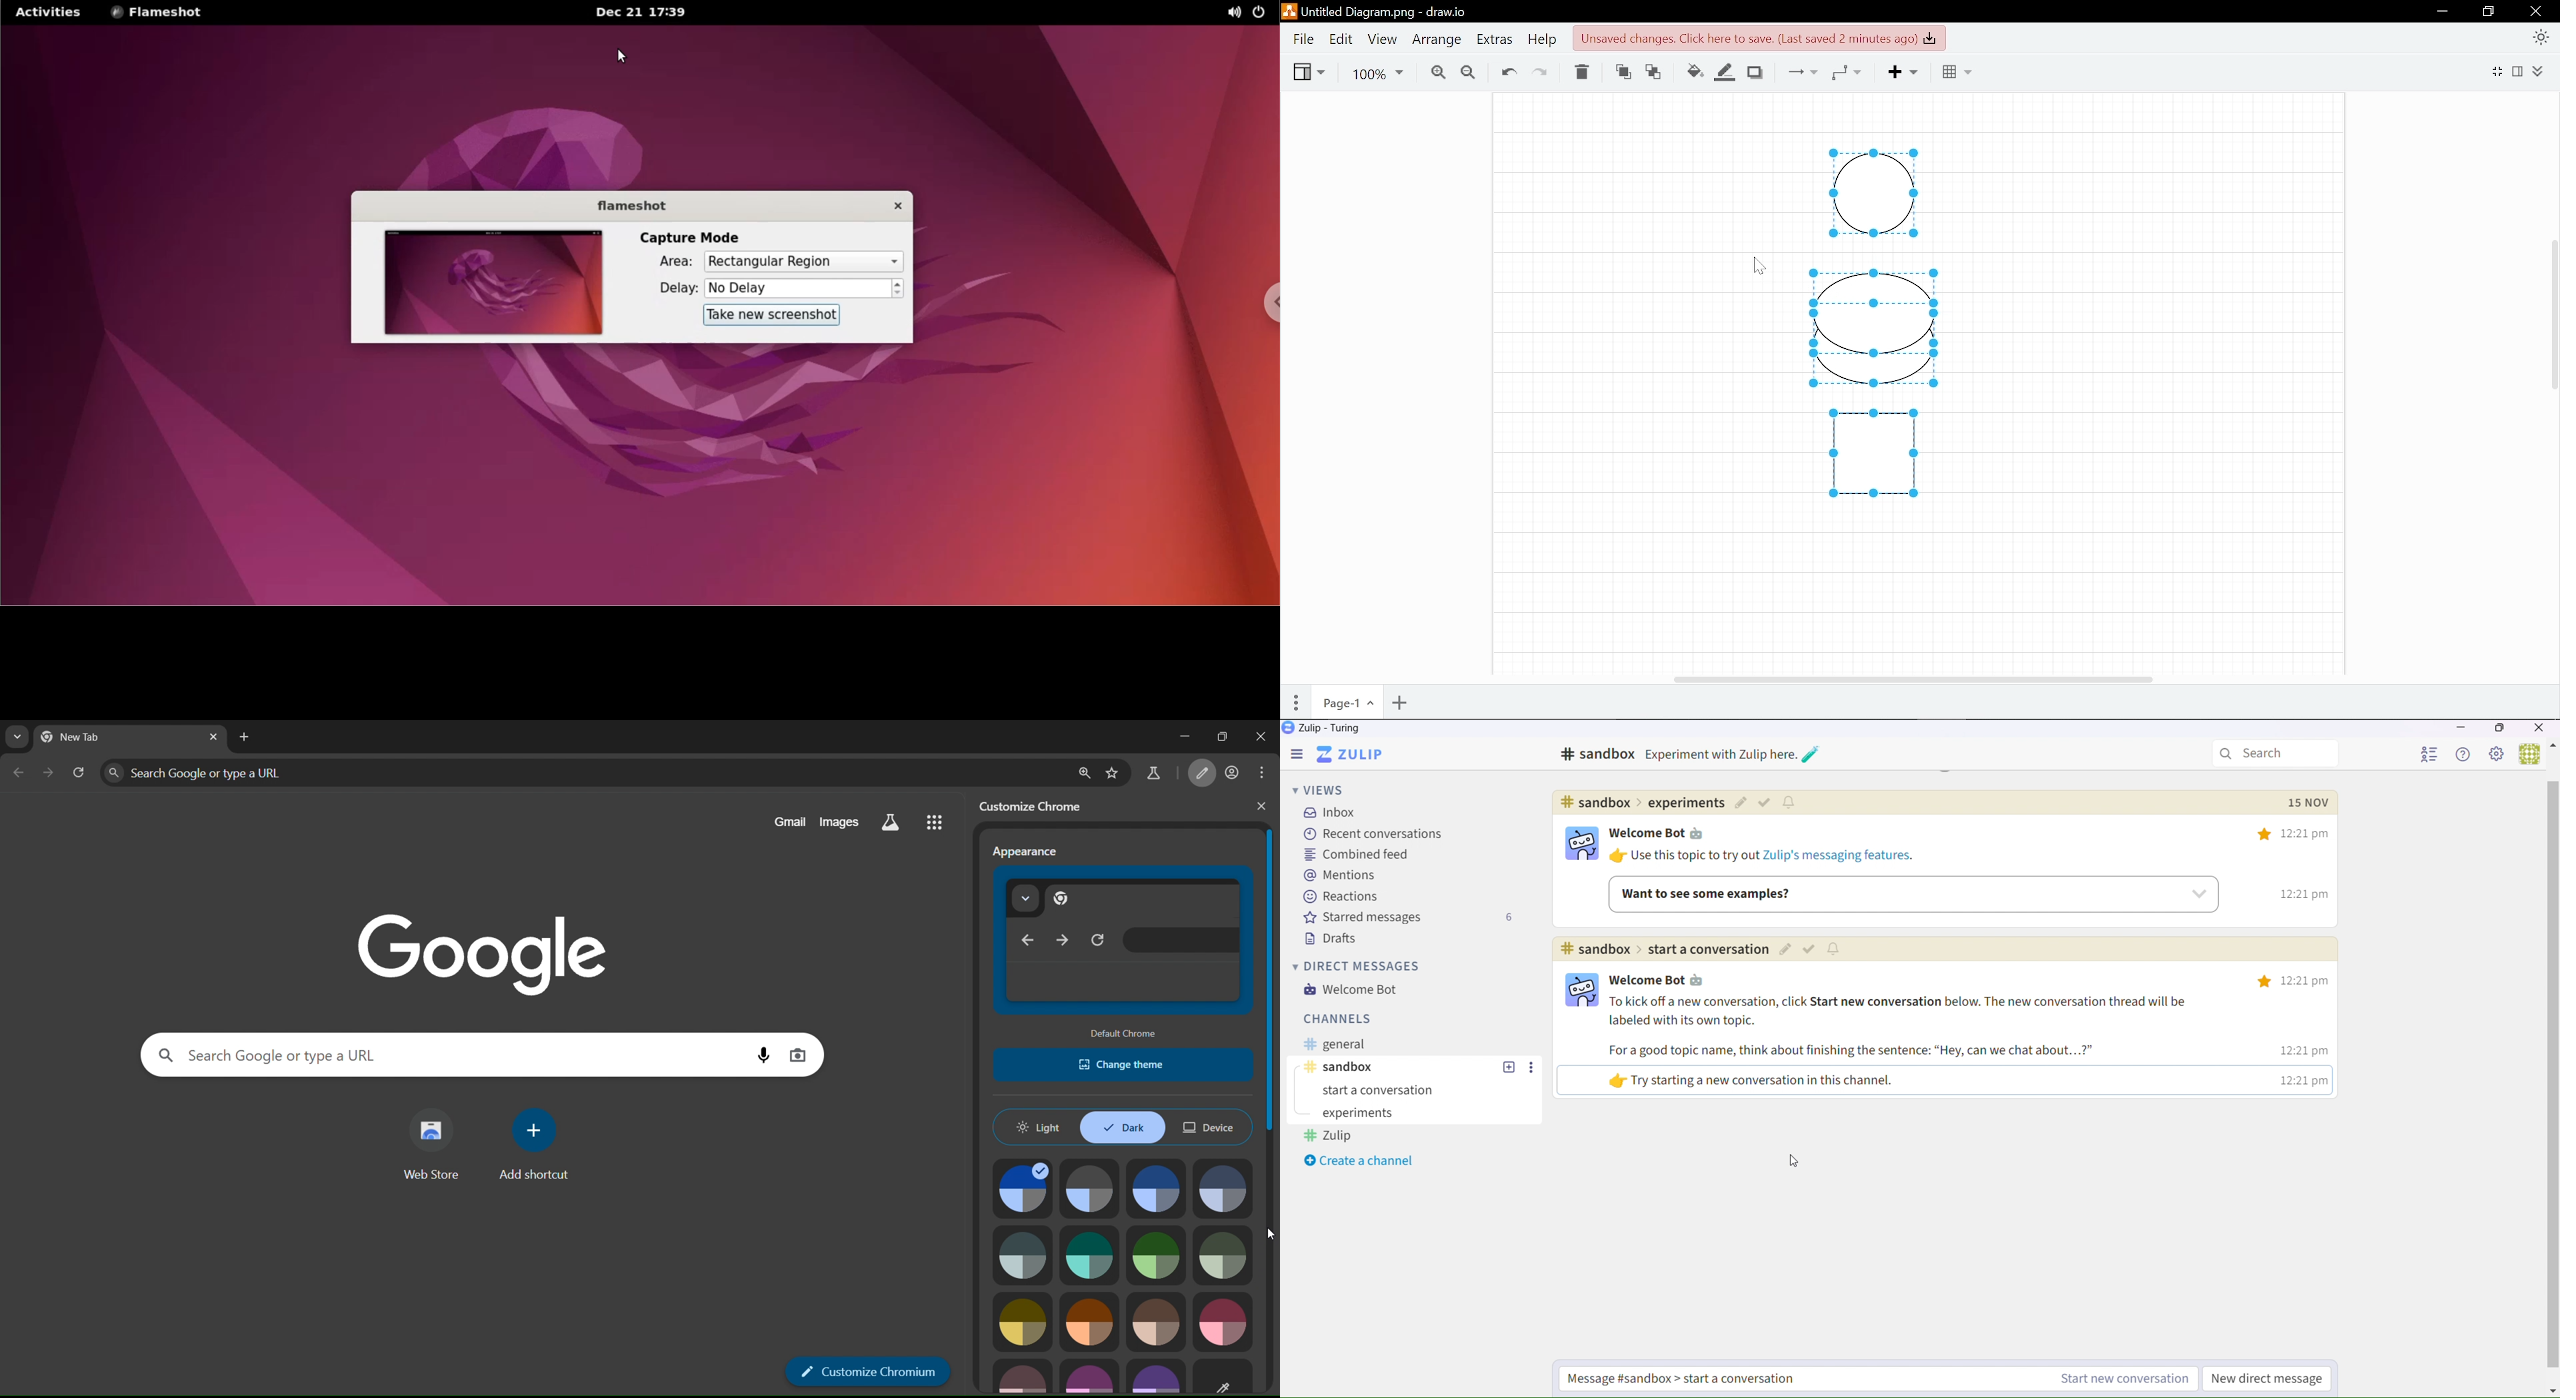 This screenshot has height=1400, width=2576. I want to click on Cursor, so click(1797, 1163).